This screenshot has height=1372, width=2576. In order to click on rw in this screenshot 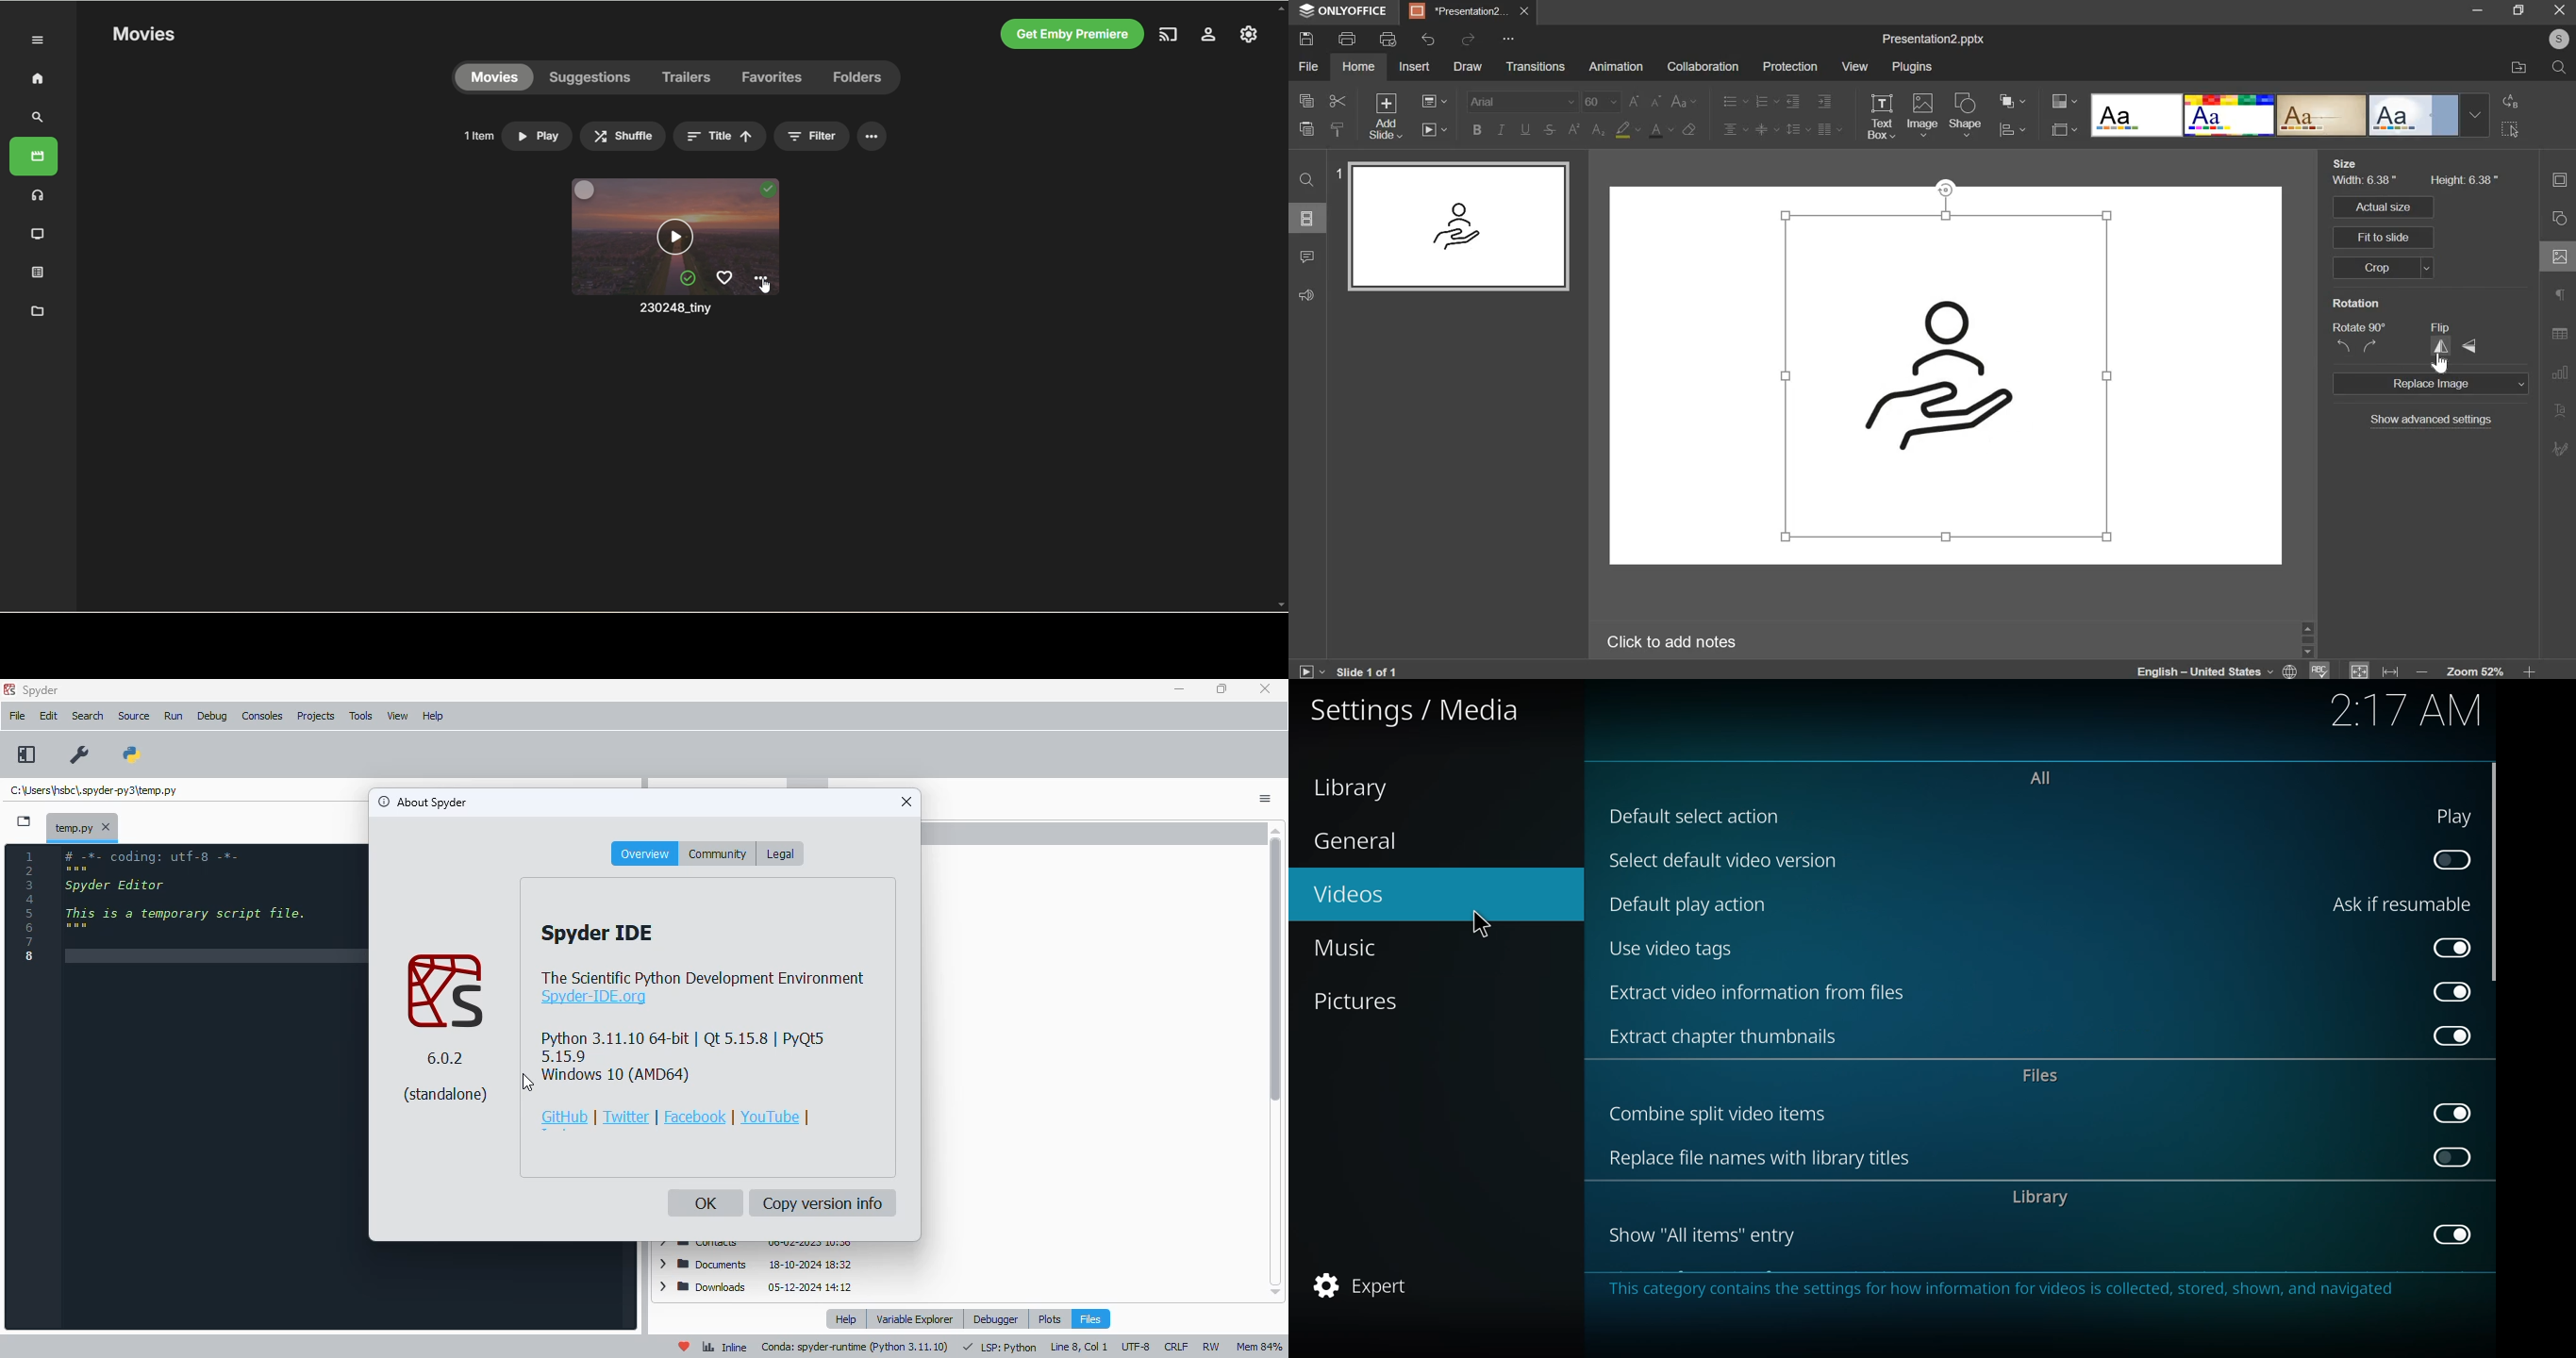, I will do `click(1211, 1347)`.